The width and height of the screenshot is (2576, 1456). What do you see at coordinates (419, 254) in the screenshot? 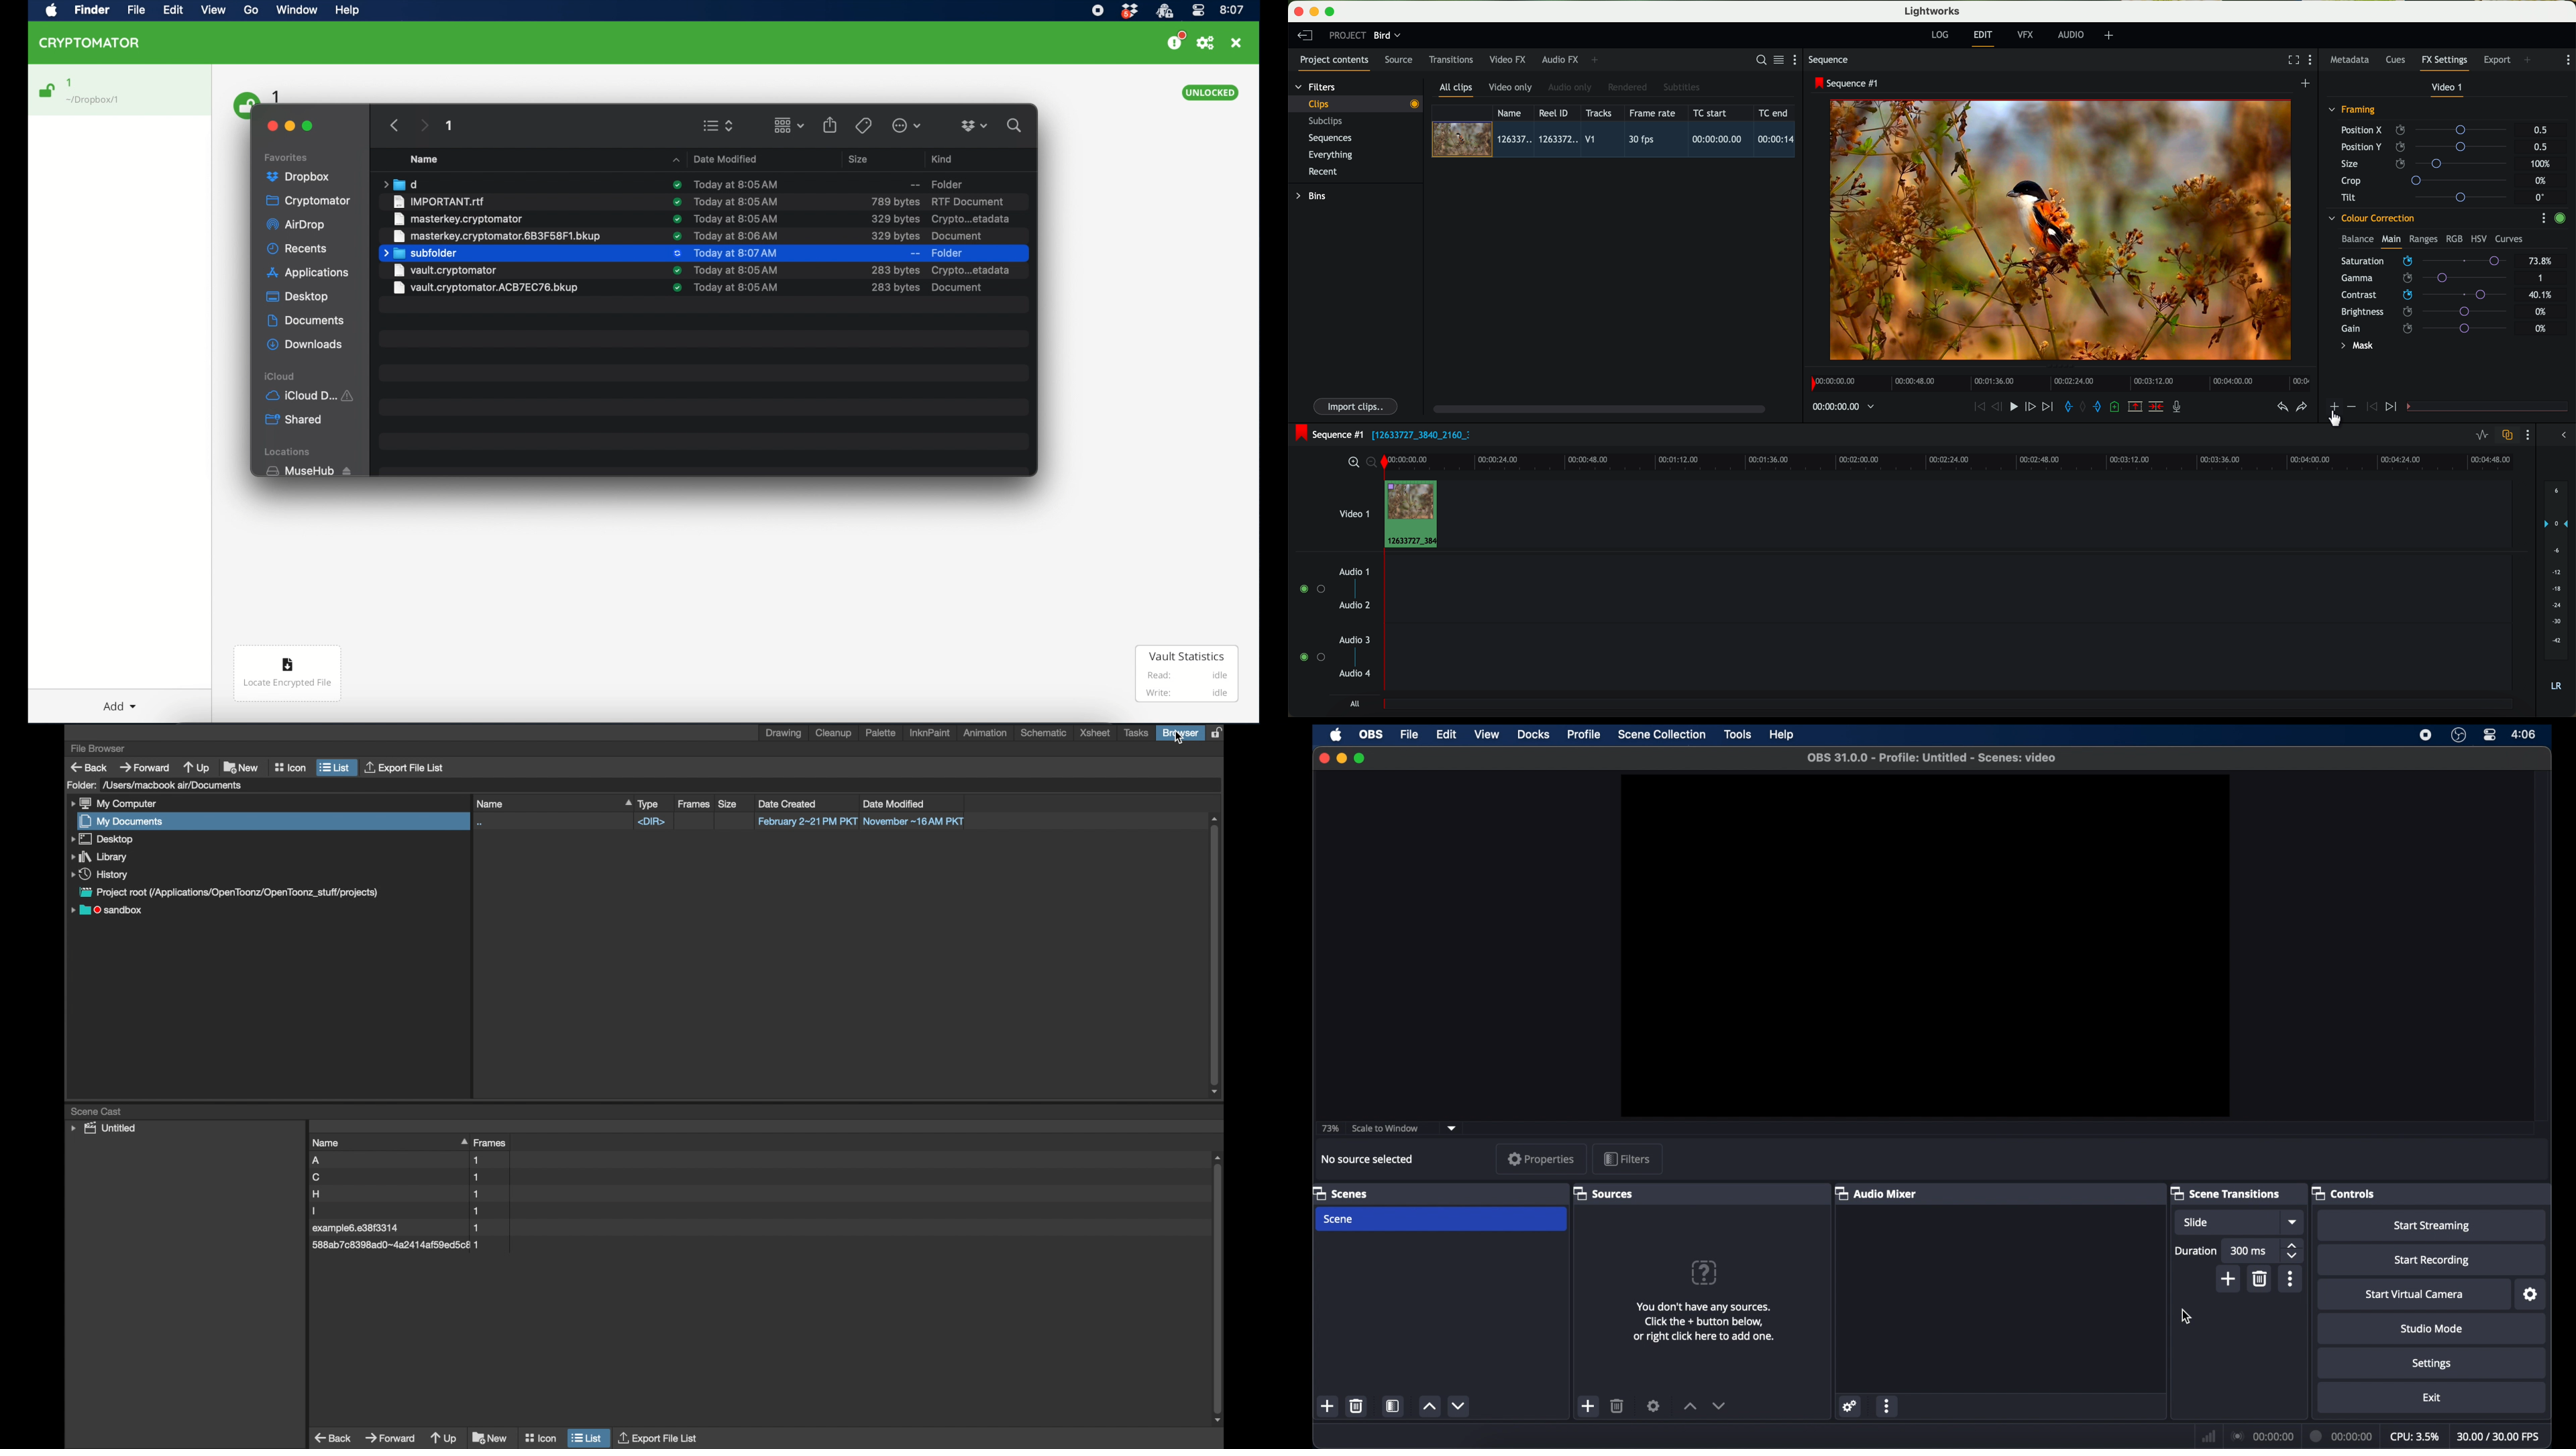
I see `subfolder` at bounding box center [419, 254].